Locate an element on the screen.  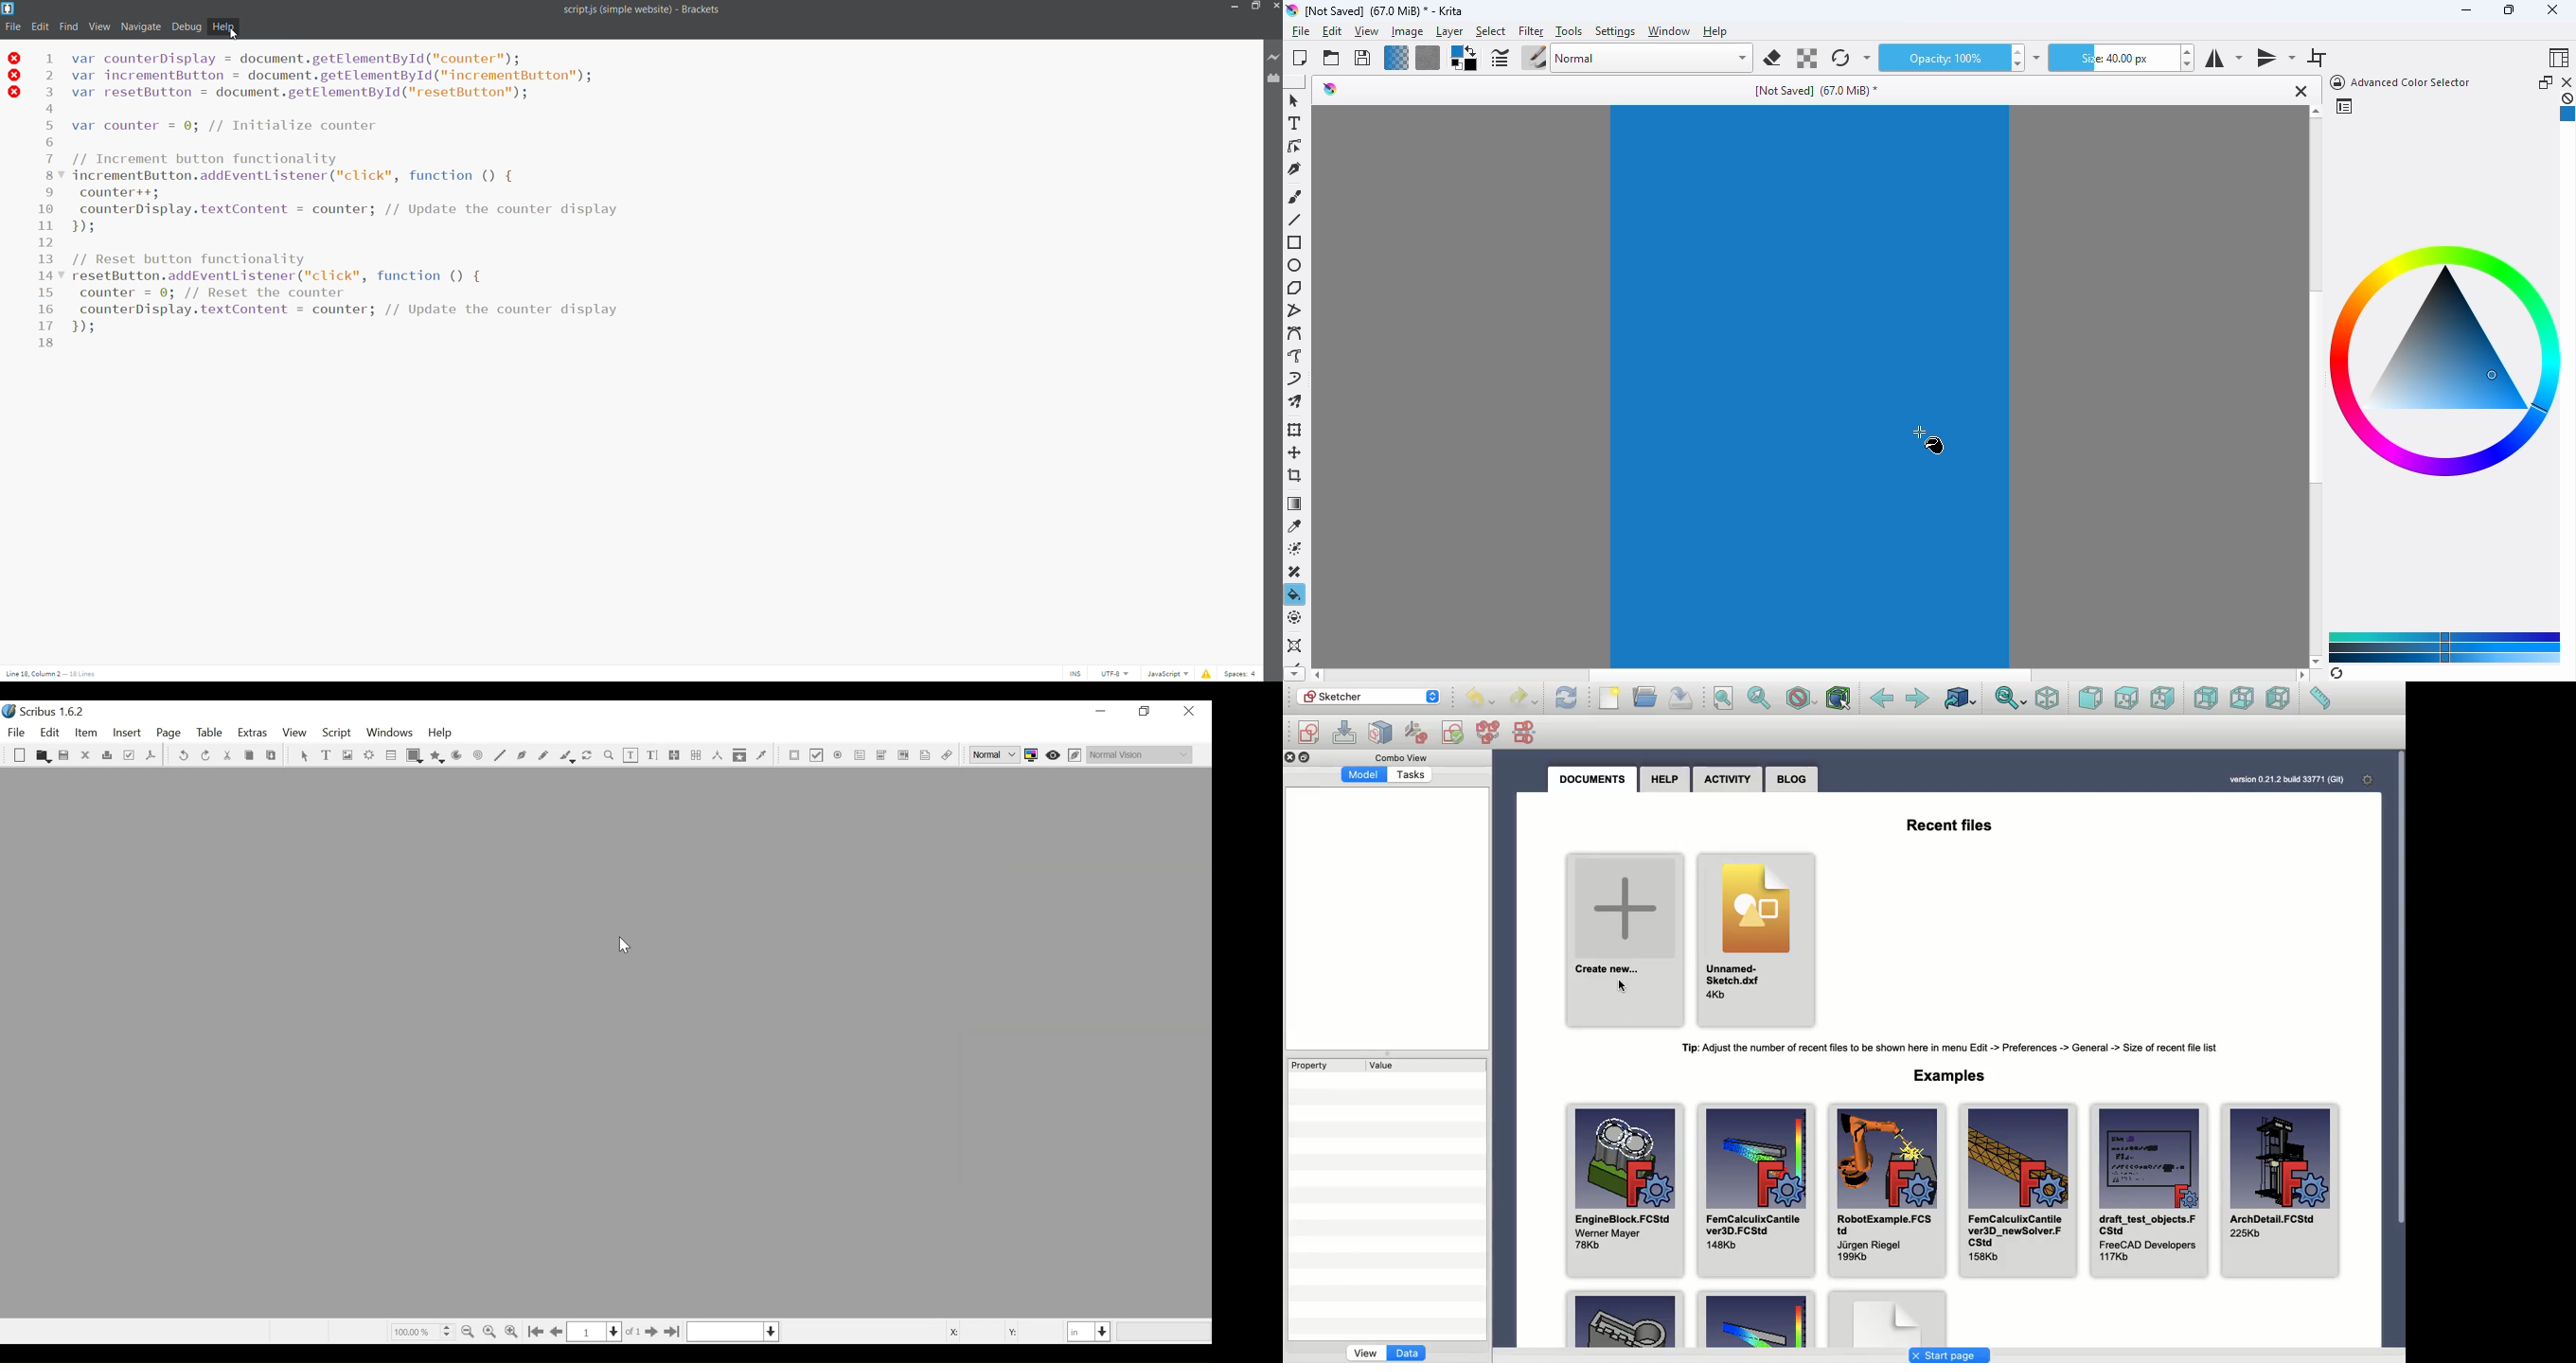
close docker is located at coordinates (2567, 81).